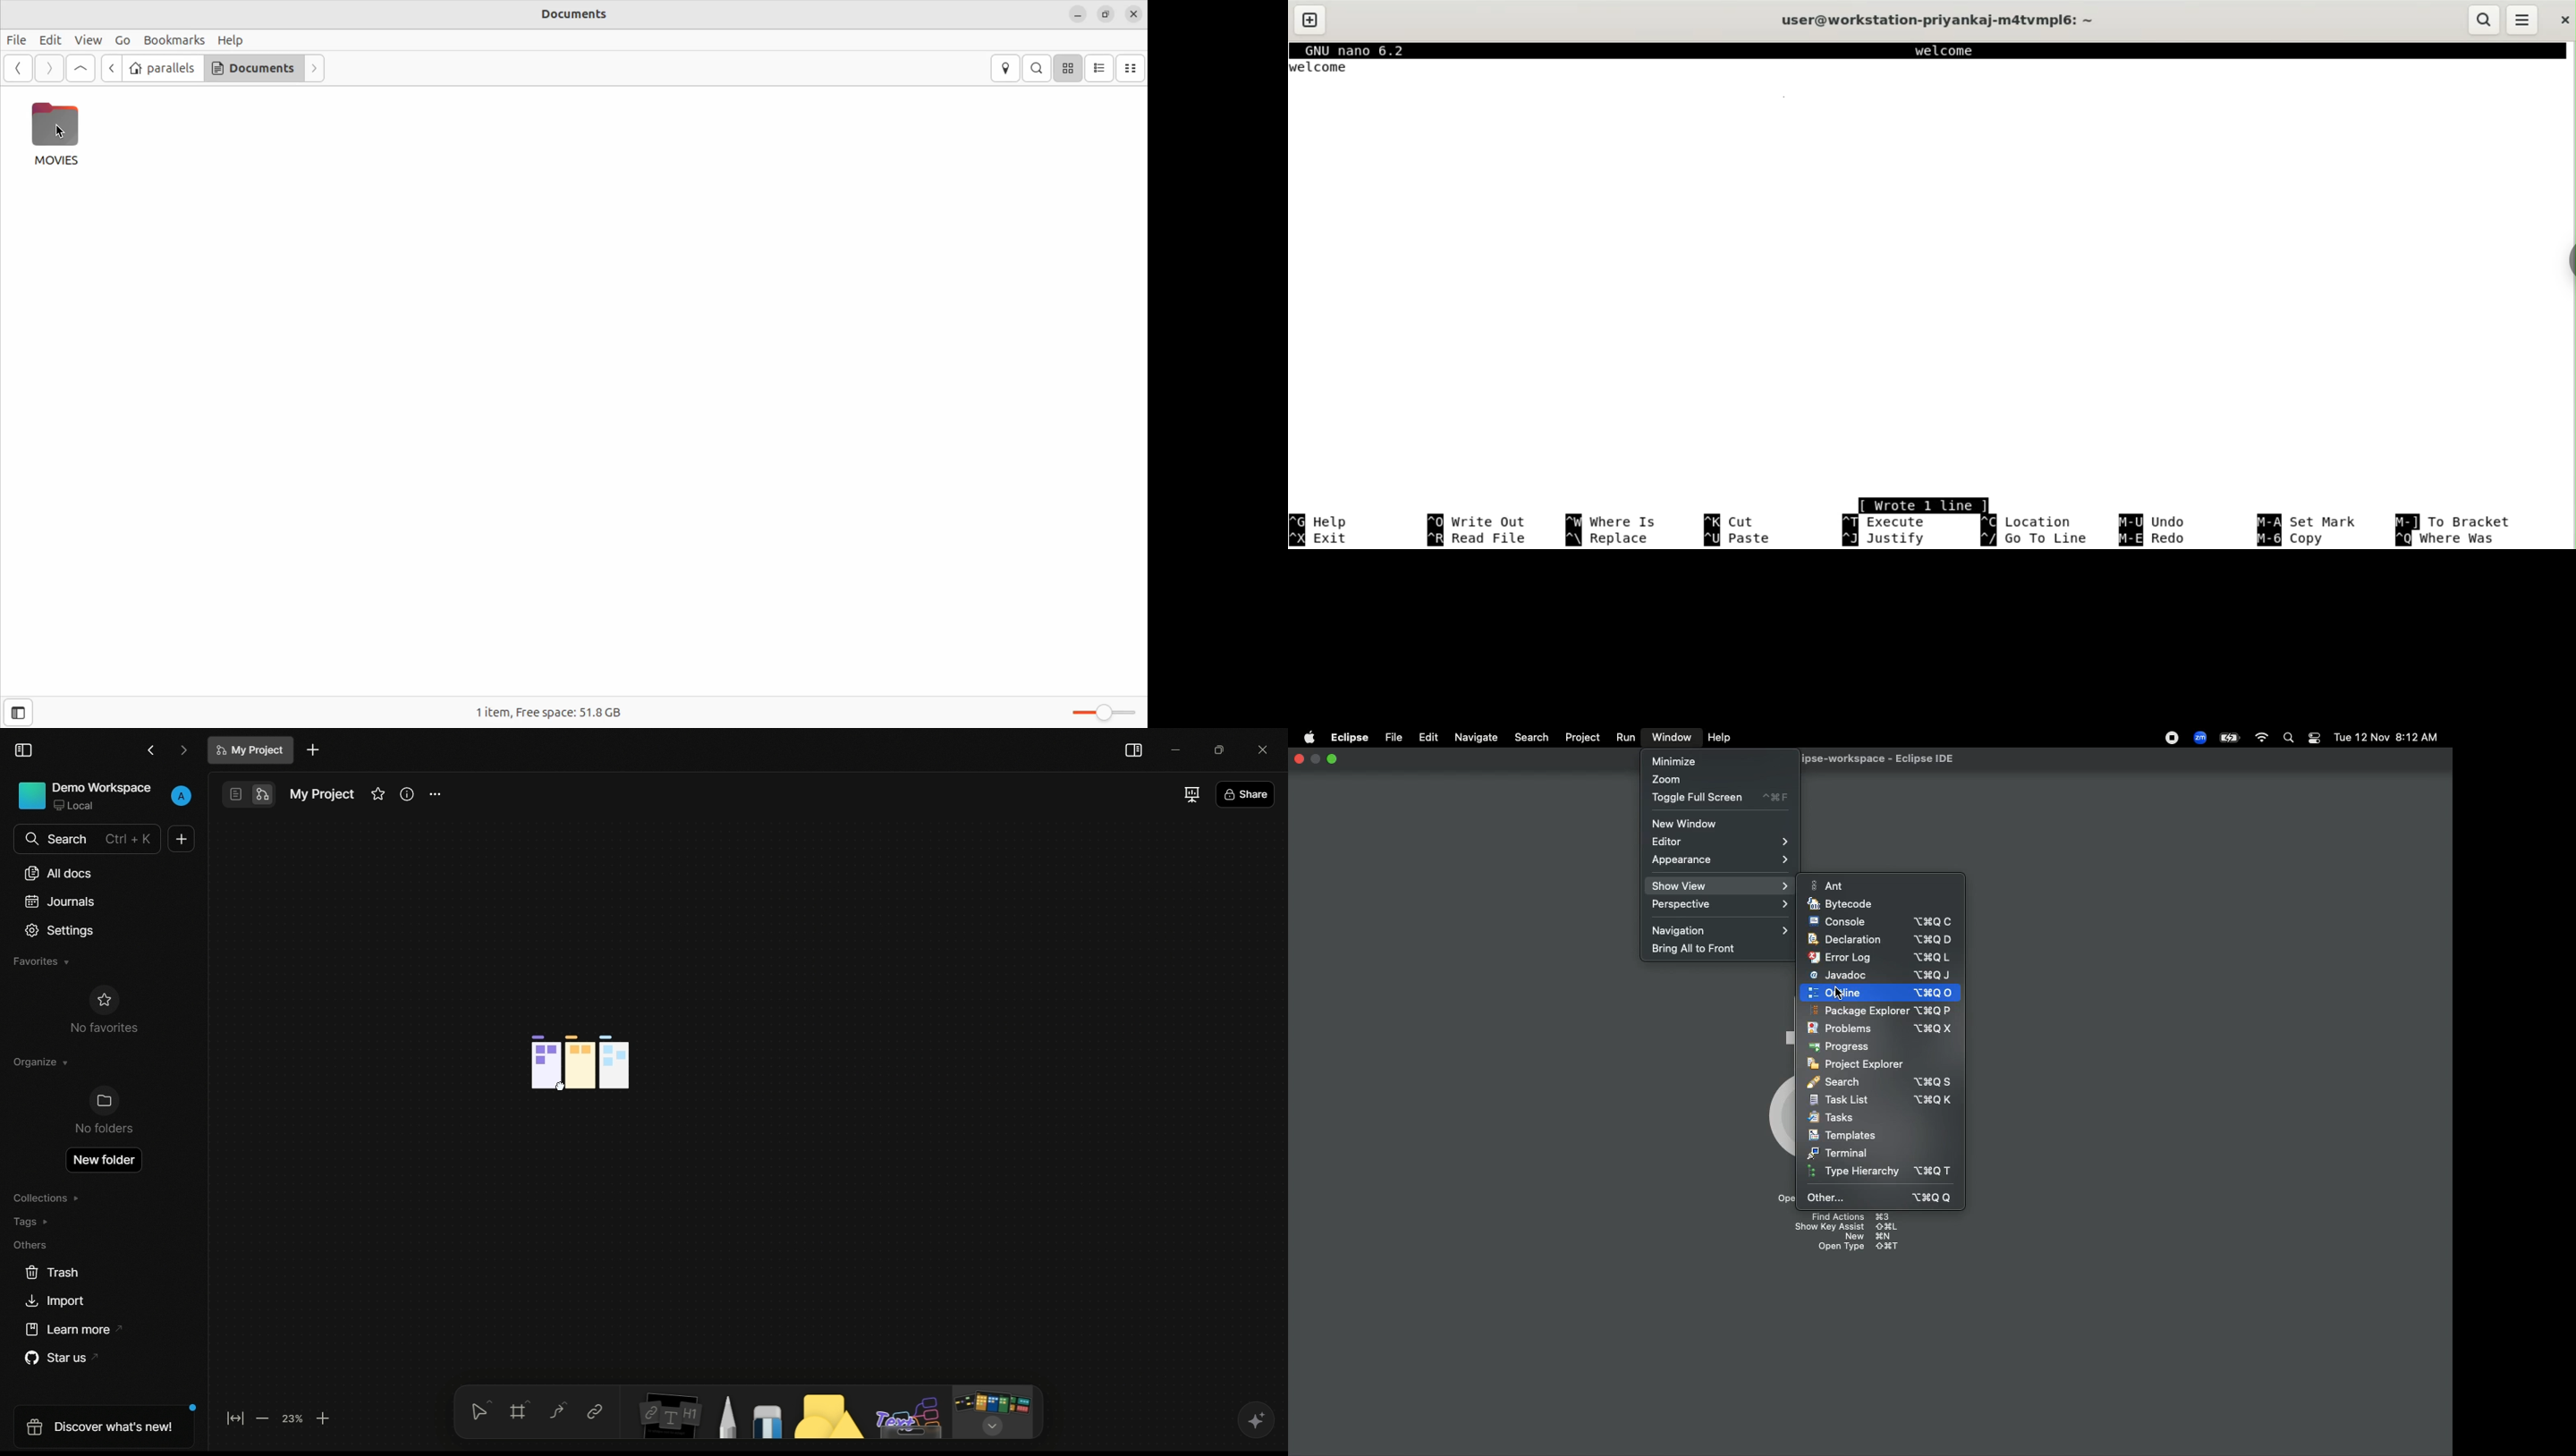 This screenshot has height=1456, width=2576. Describe the element at coordinates (378, 794) in the screenshot. I see `favorites` at that location.